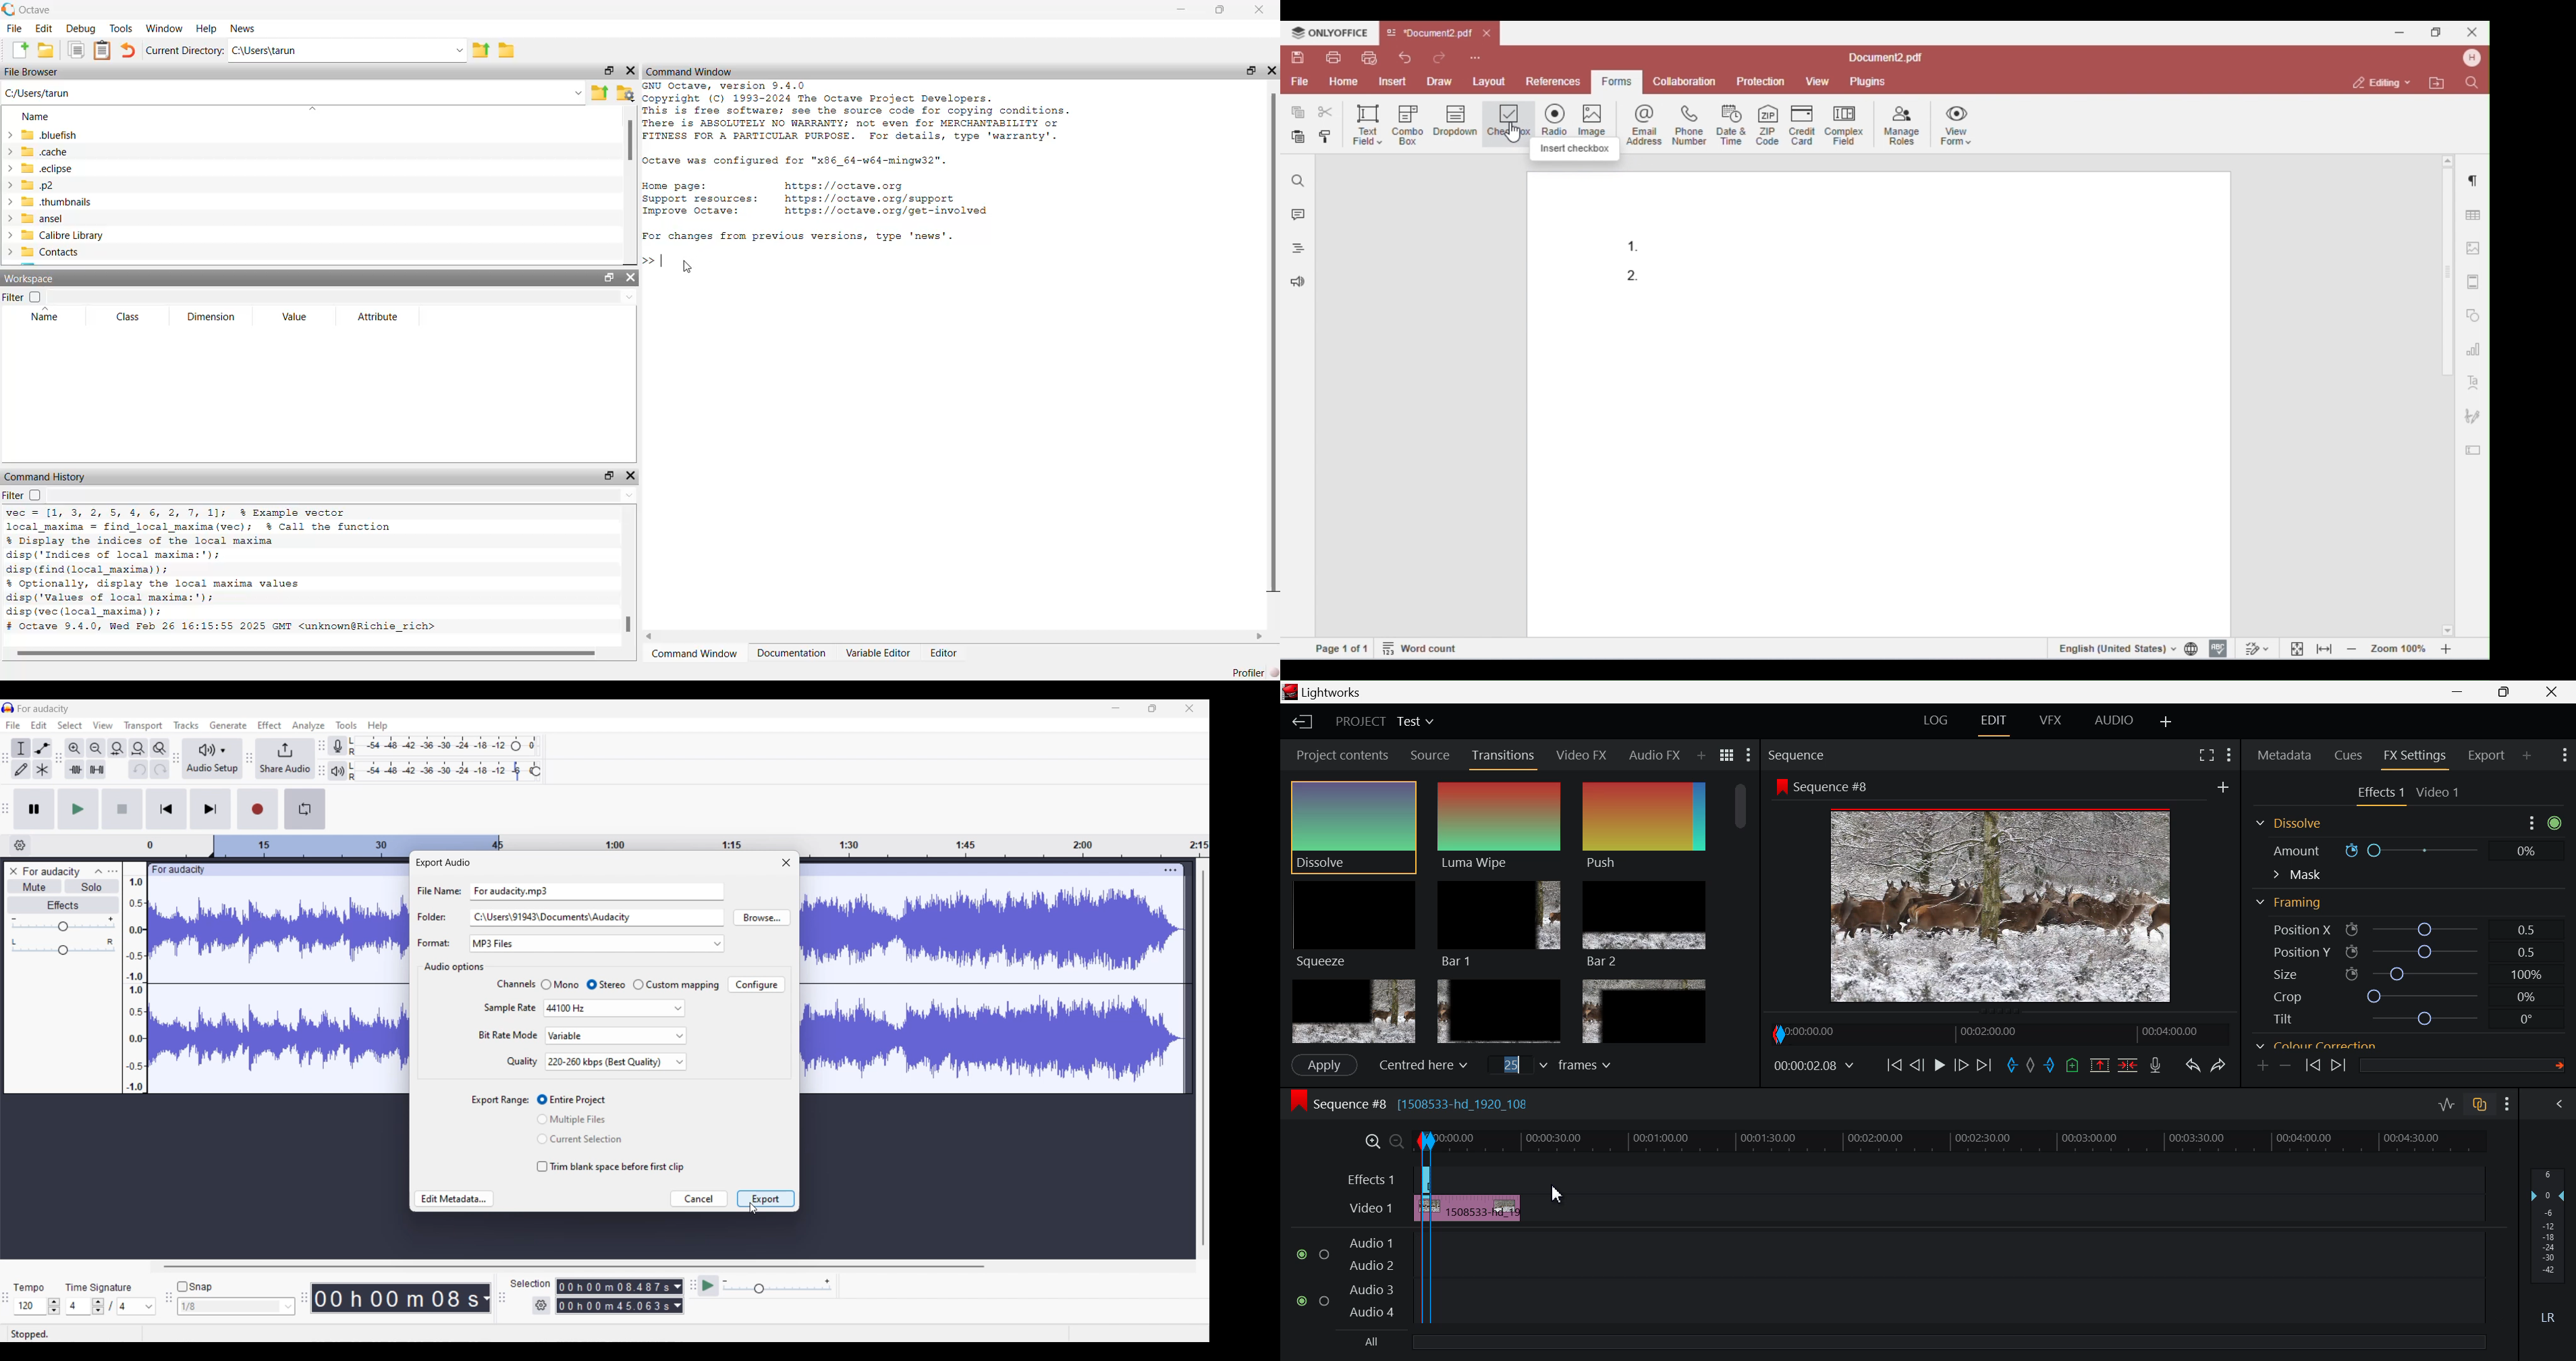 The image size is (2576, 1372). What do you see at coordinates (709, 1285) in the screenshot?
I see `Play at speed/Play at speed once` at bounding box center [709, 1285].